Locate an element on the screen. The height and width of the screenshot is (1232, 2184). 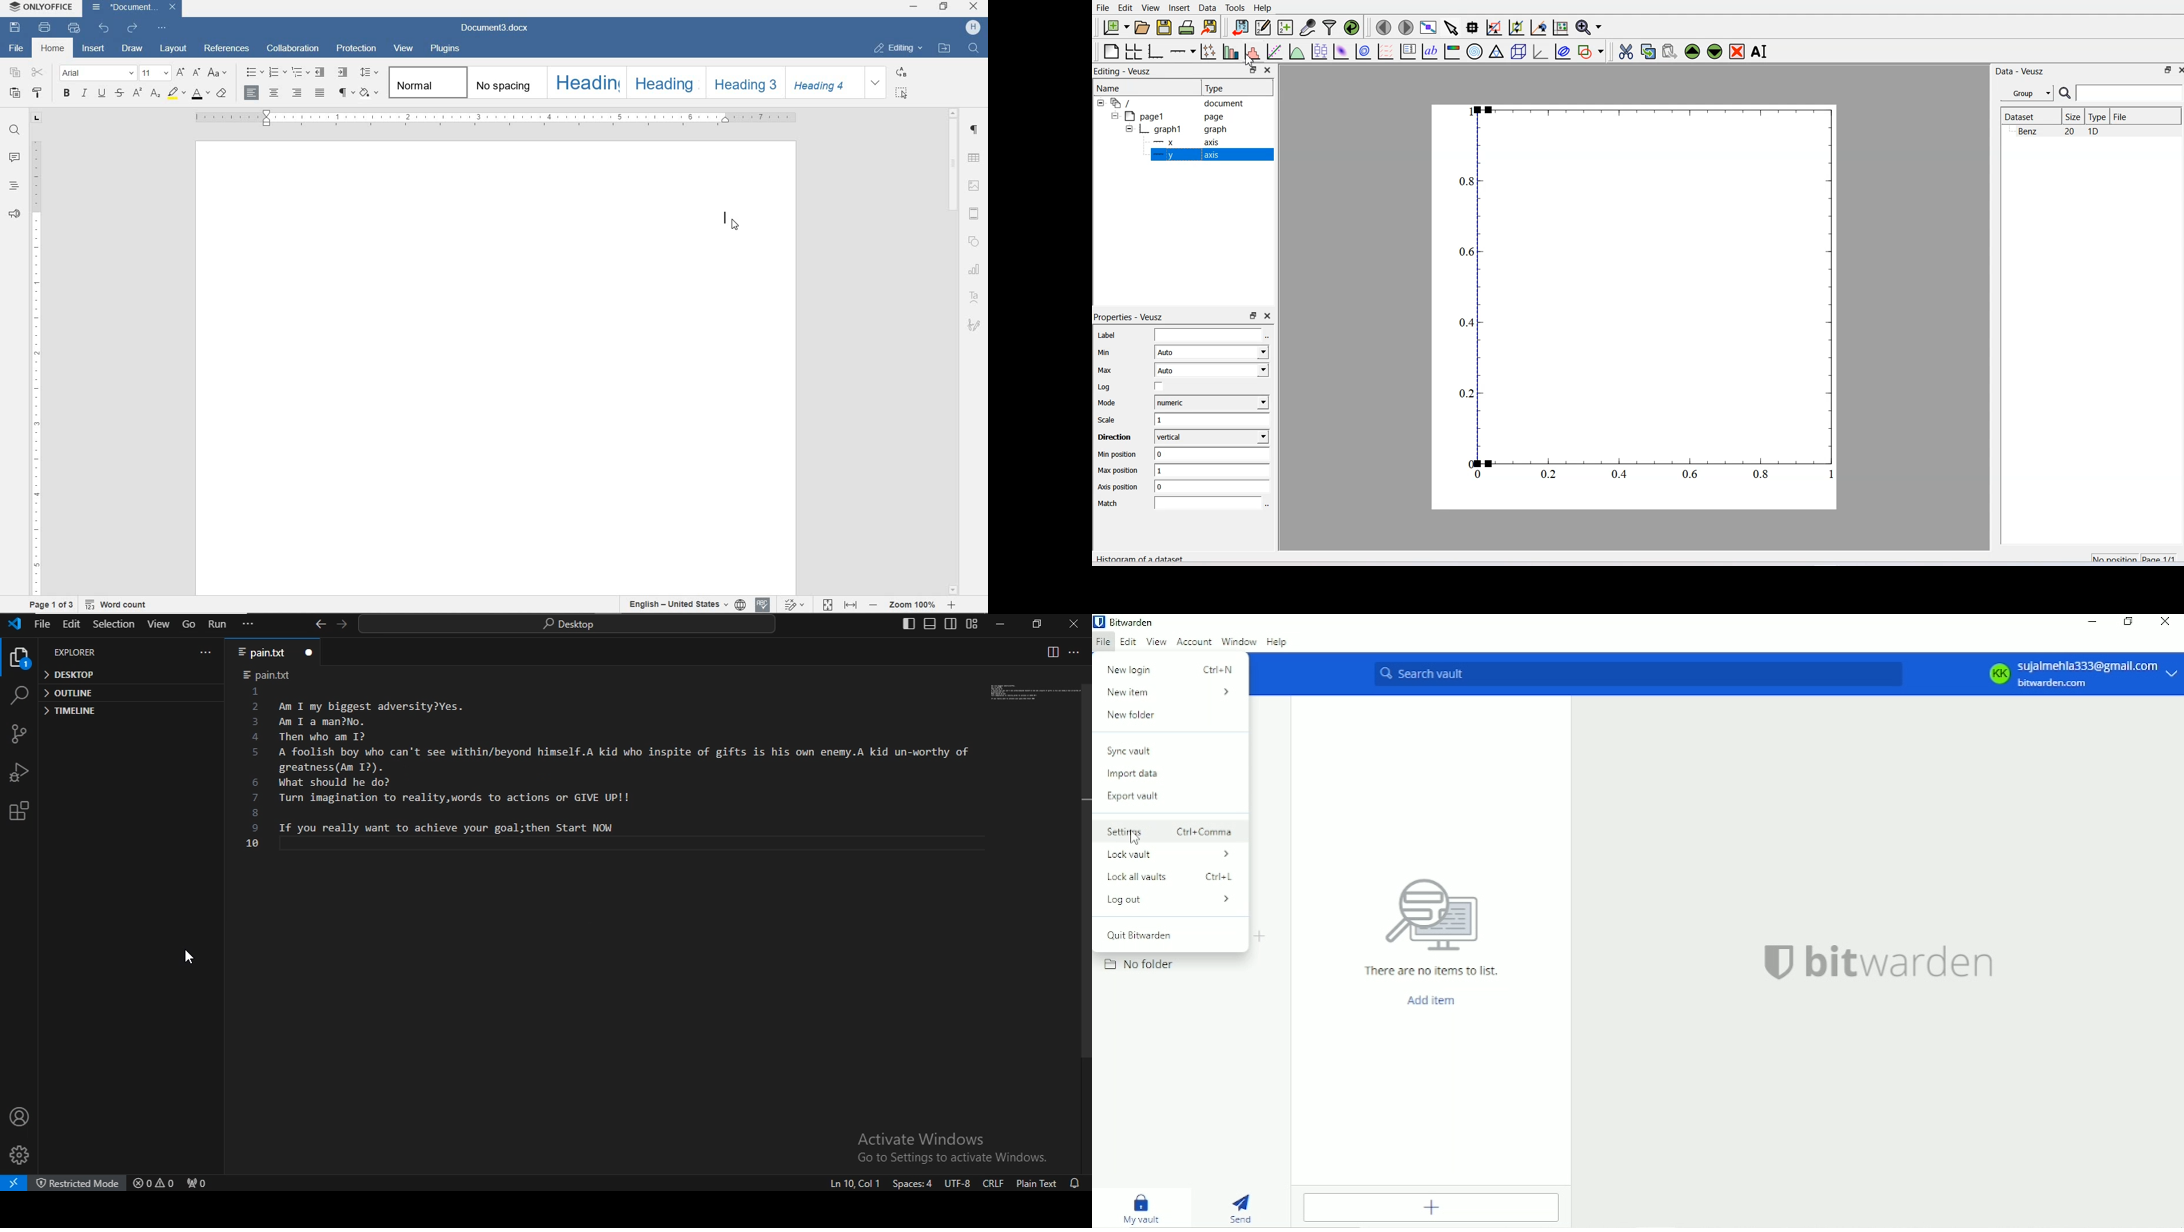
Copy the selected widget is located at coordinates (1648, 51).